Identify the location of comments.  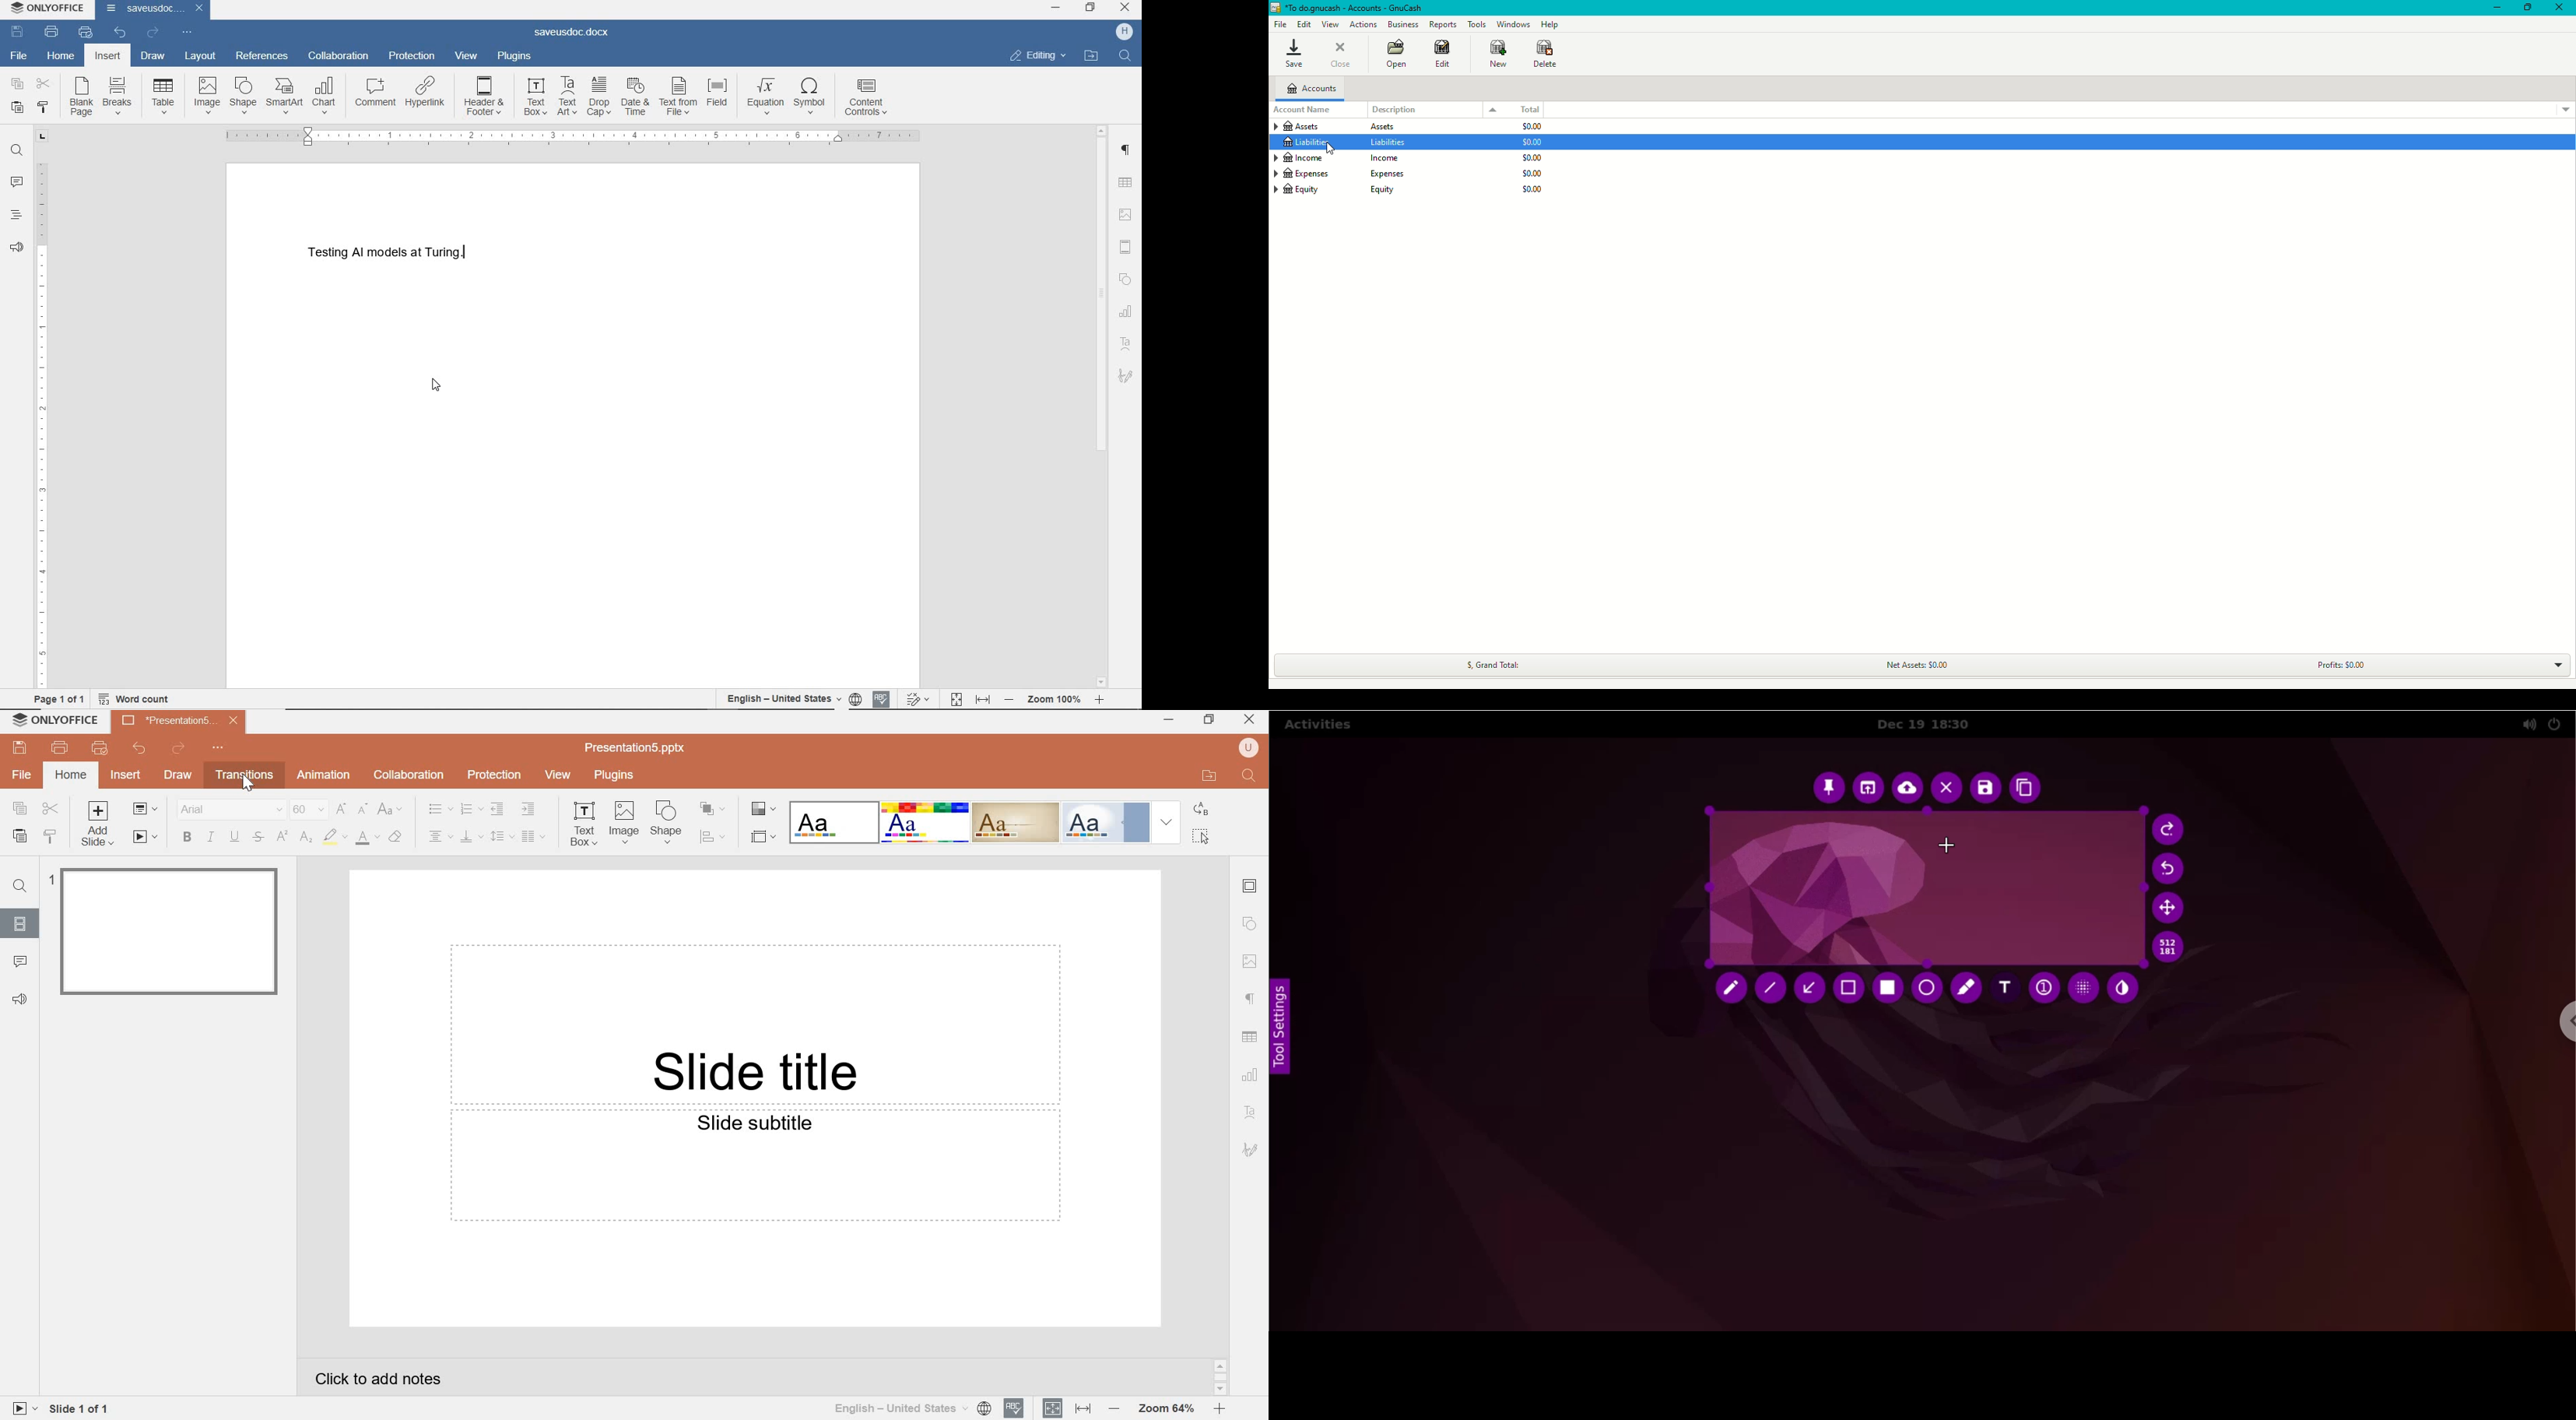
(18, 182).